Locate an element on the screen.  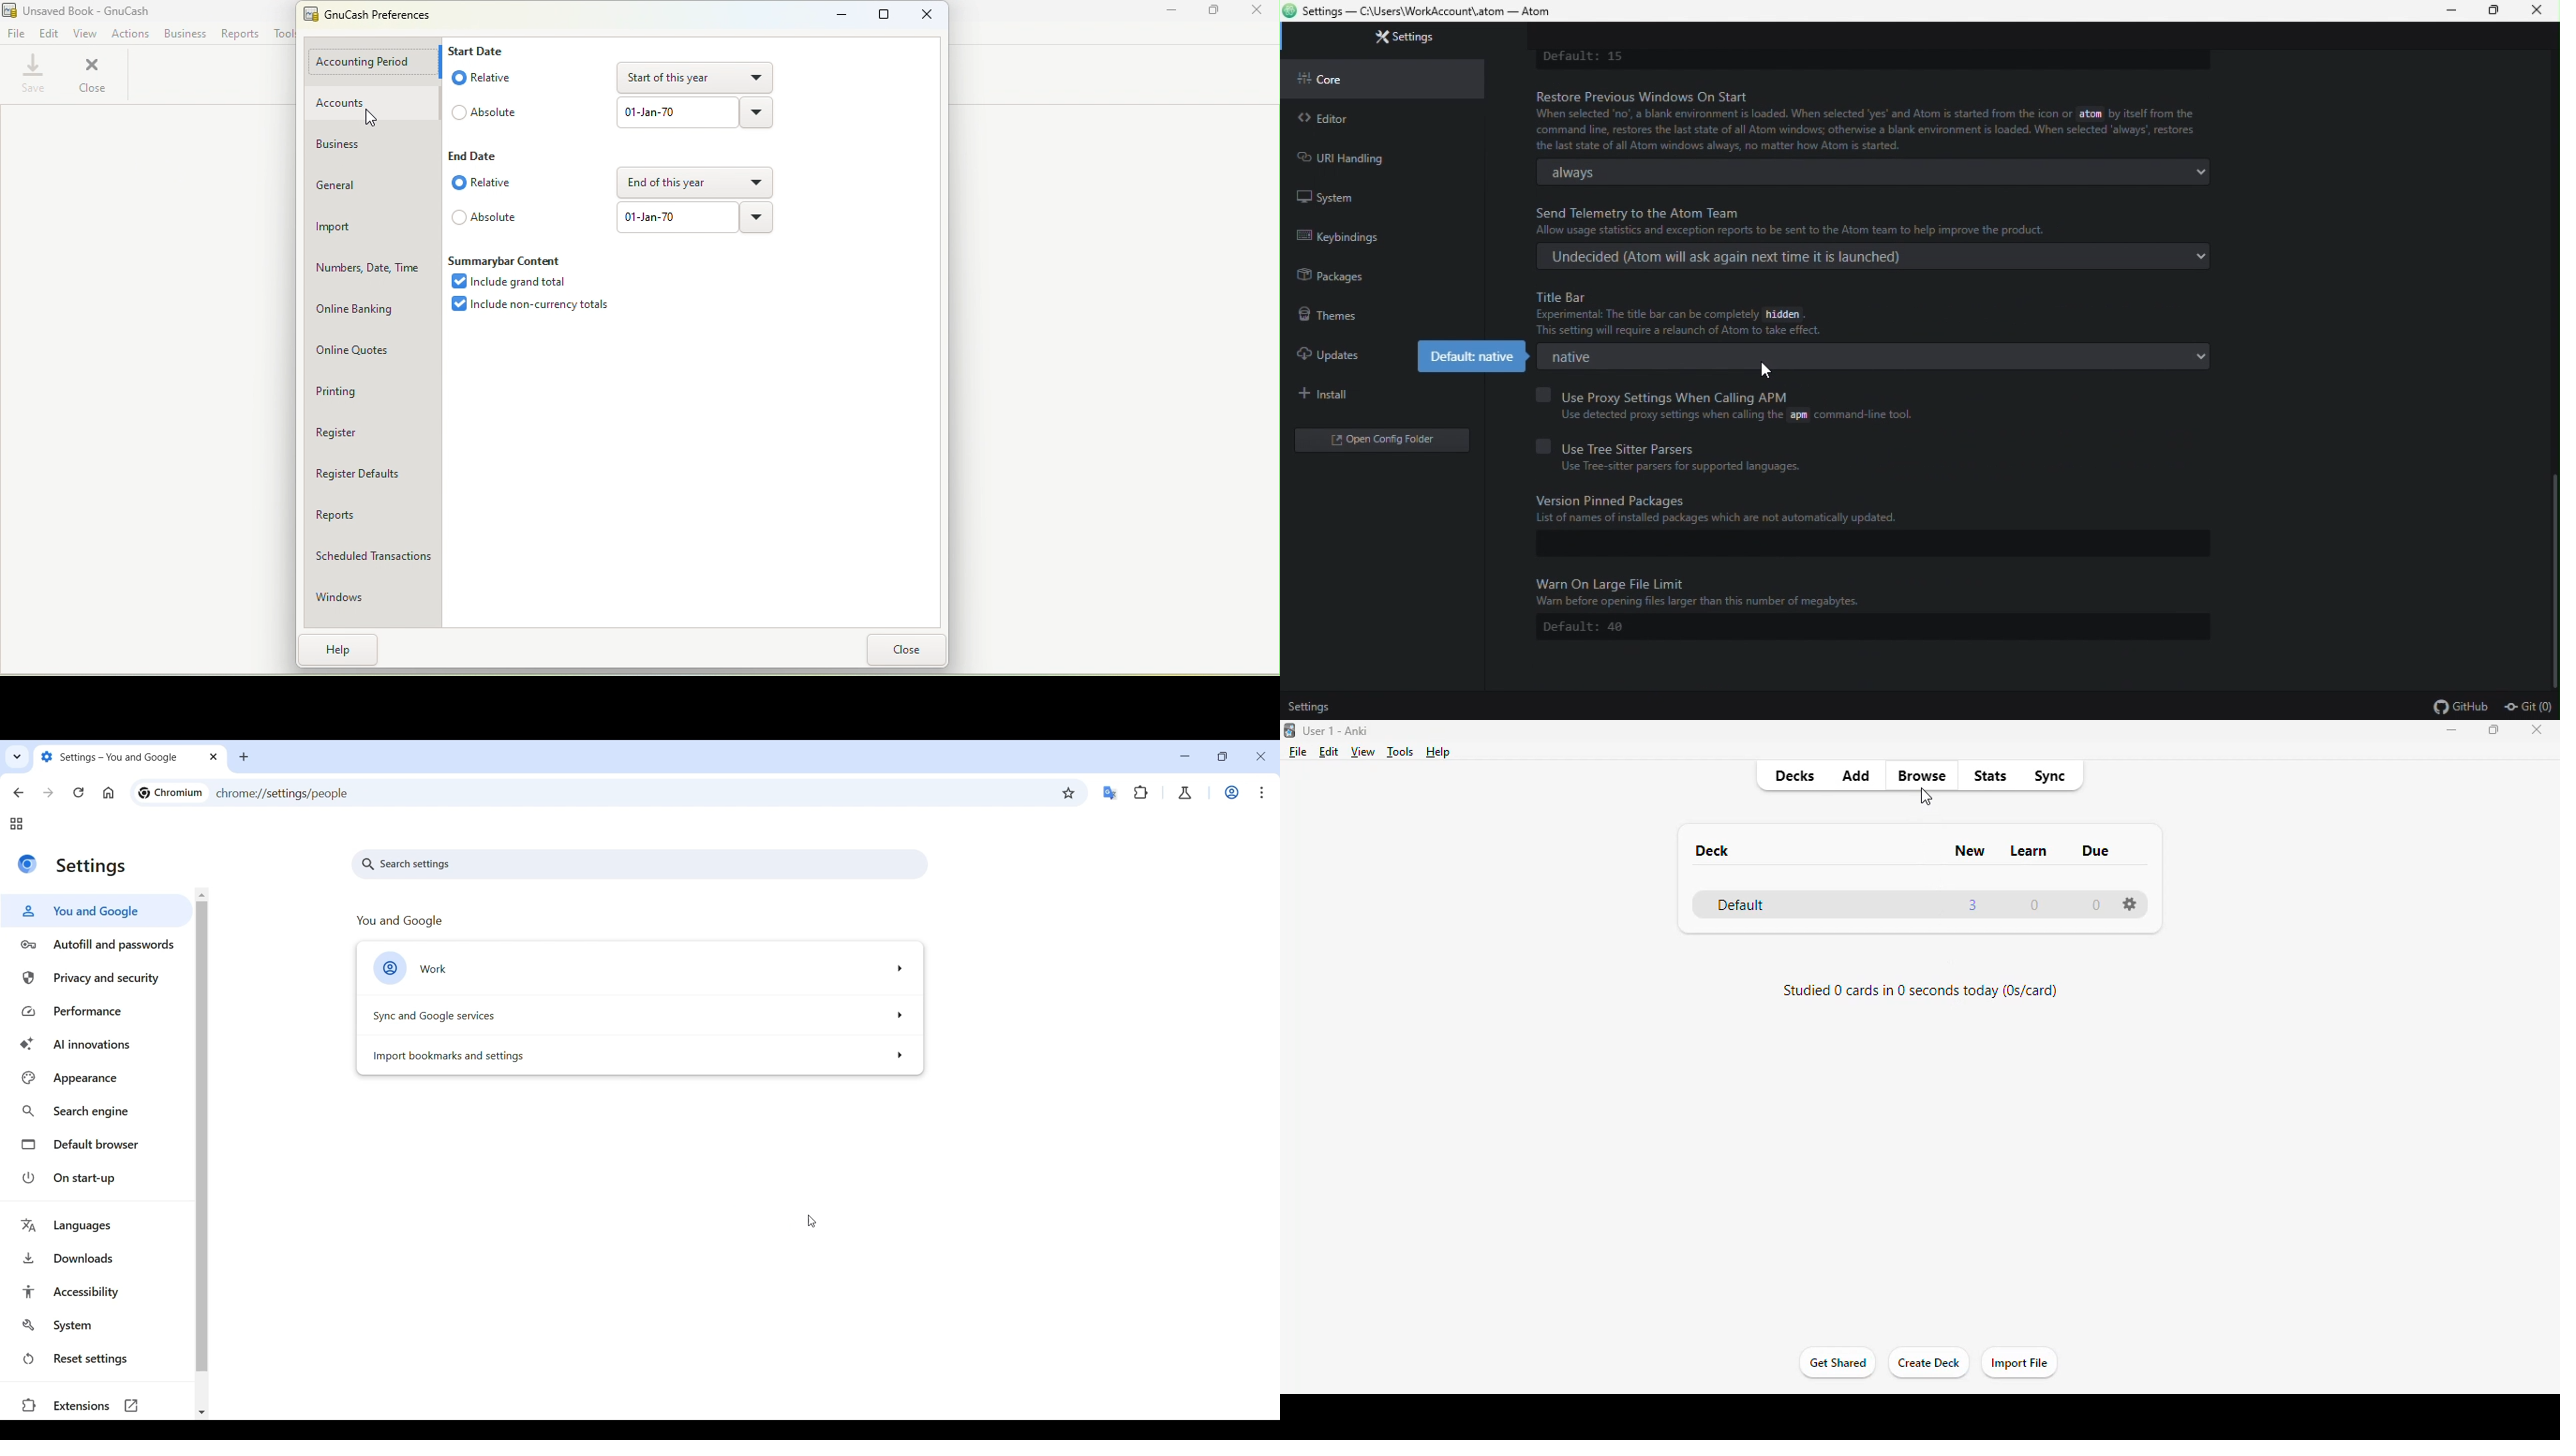
Reports is located at coordinates (374, 517).